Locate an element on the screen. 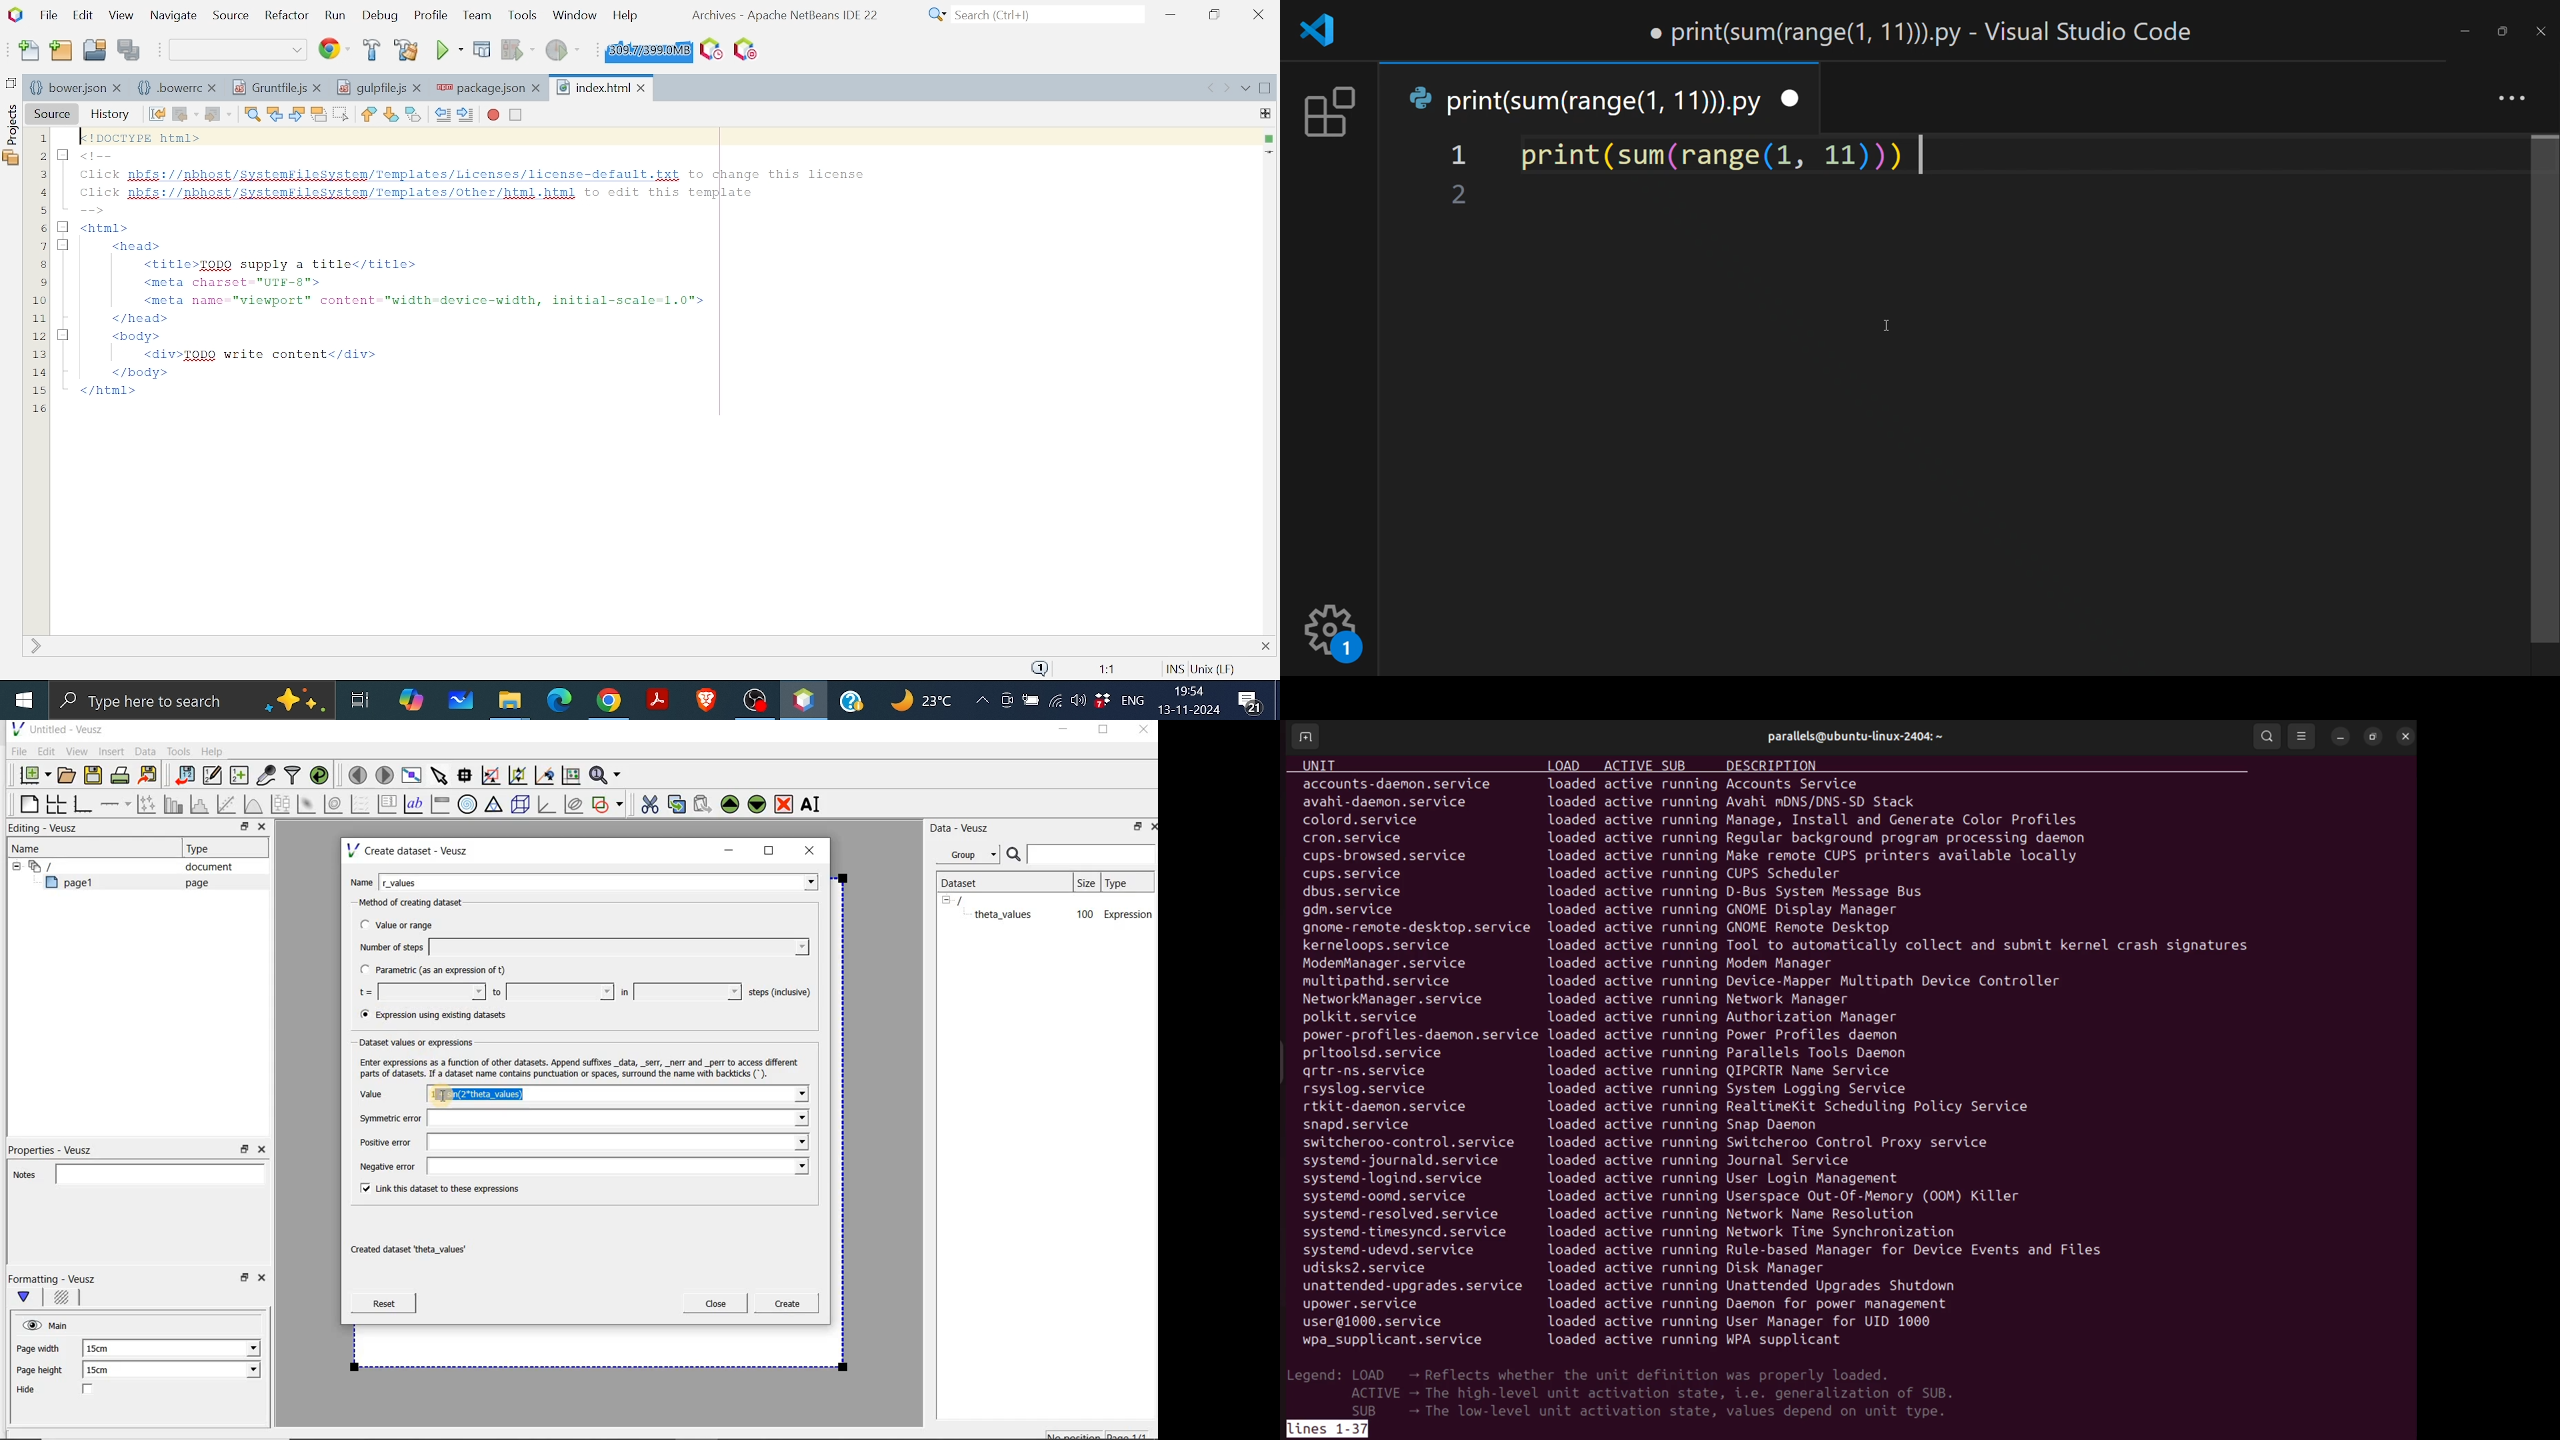 This screenshot has width=2576, height=1456. active running  is located at coordinates (1852, 1252).